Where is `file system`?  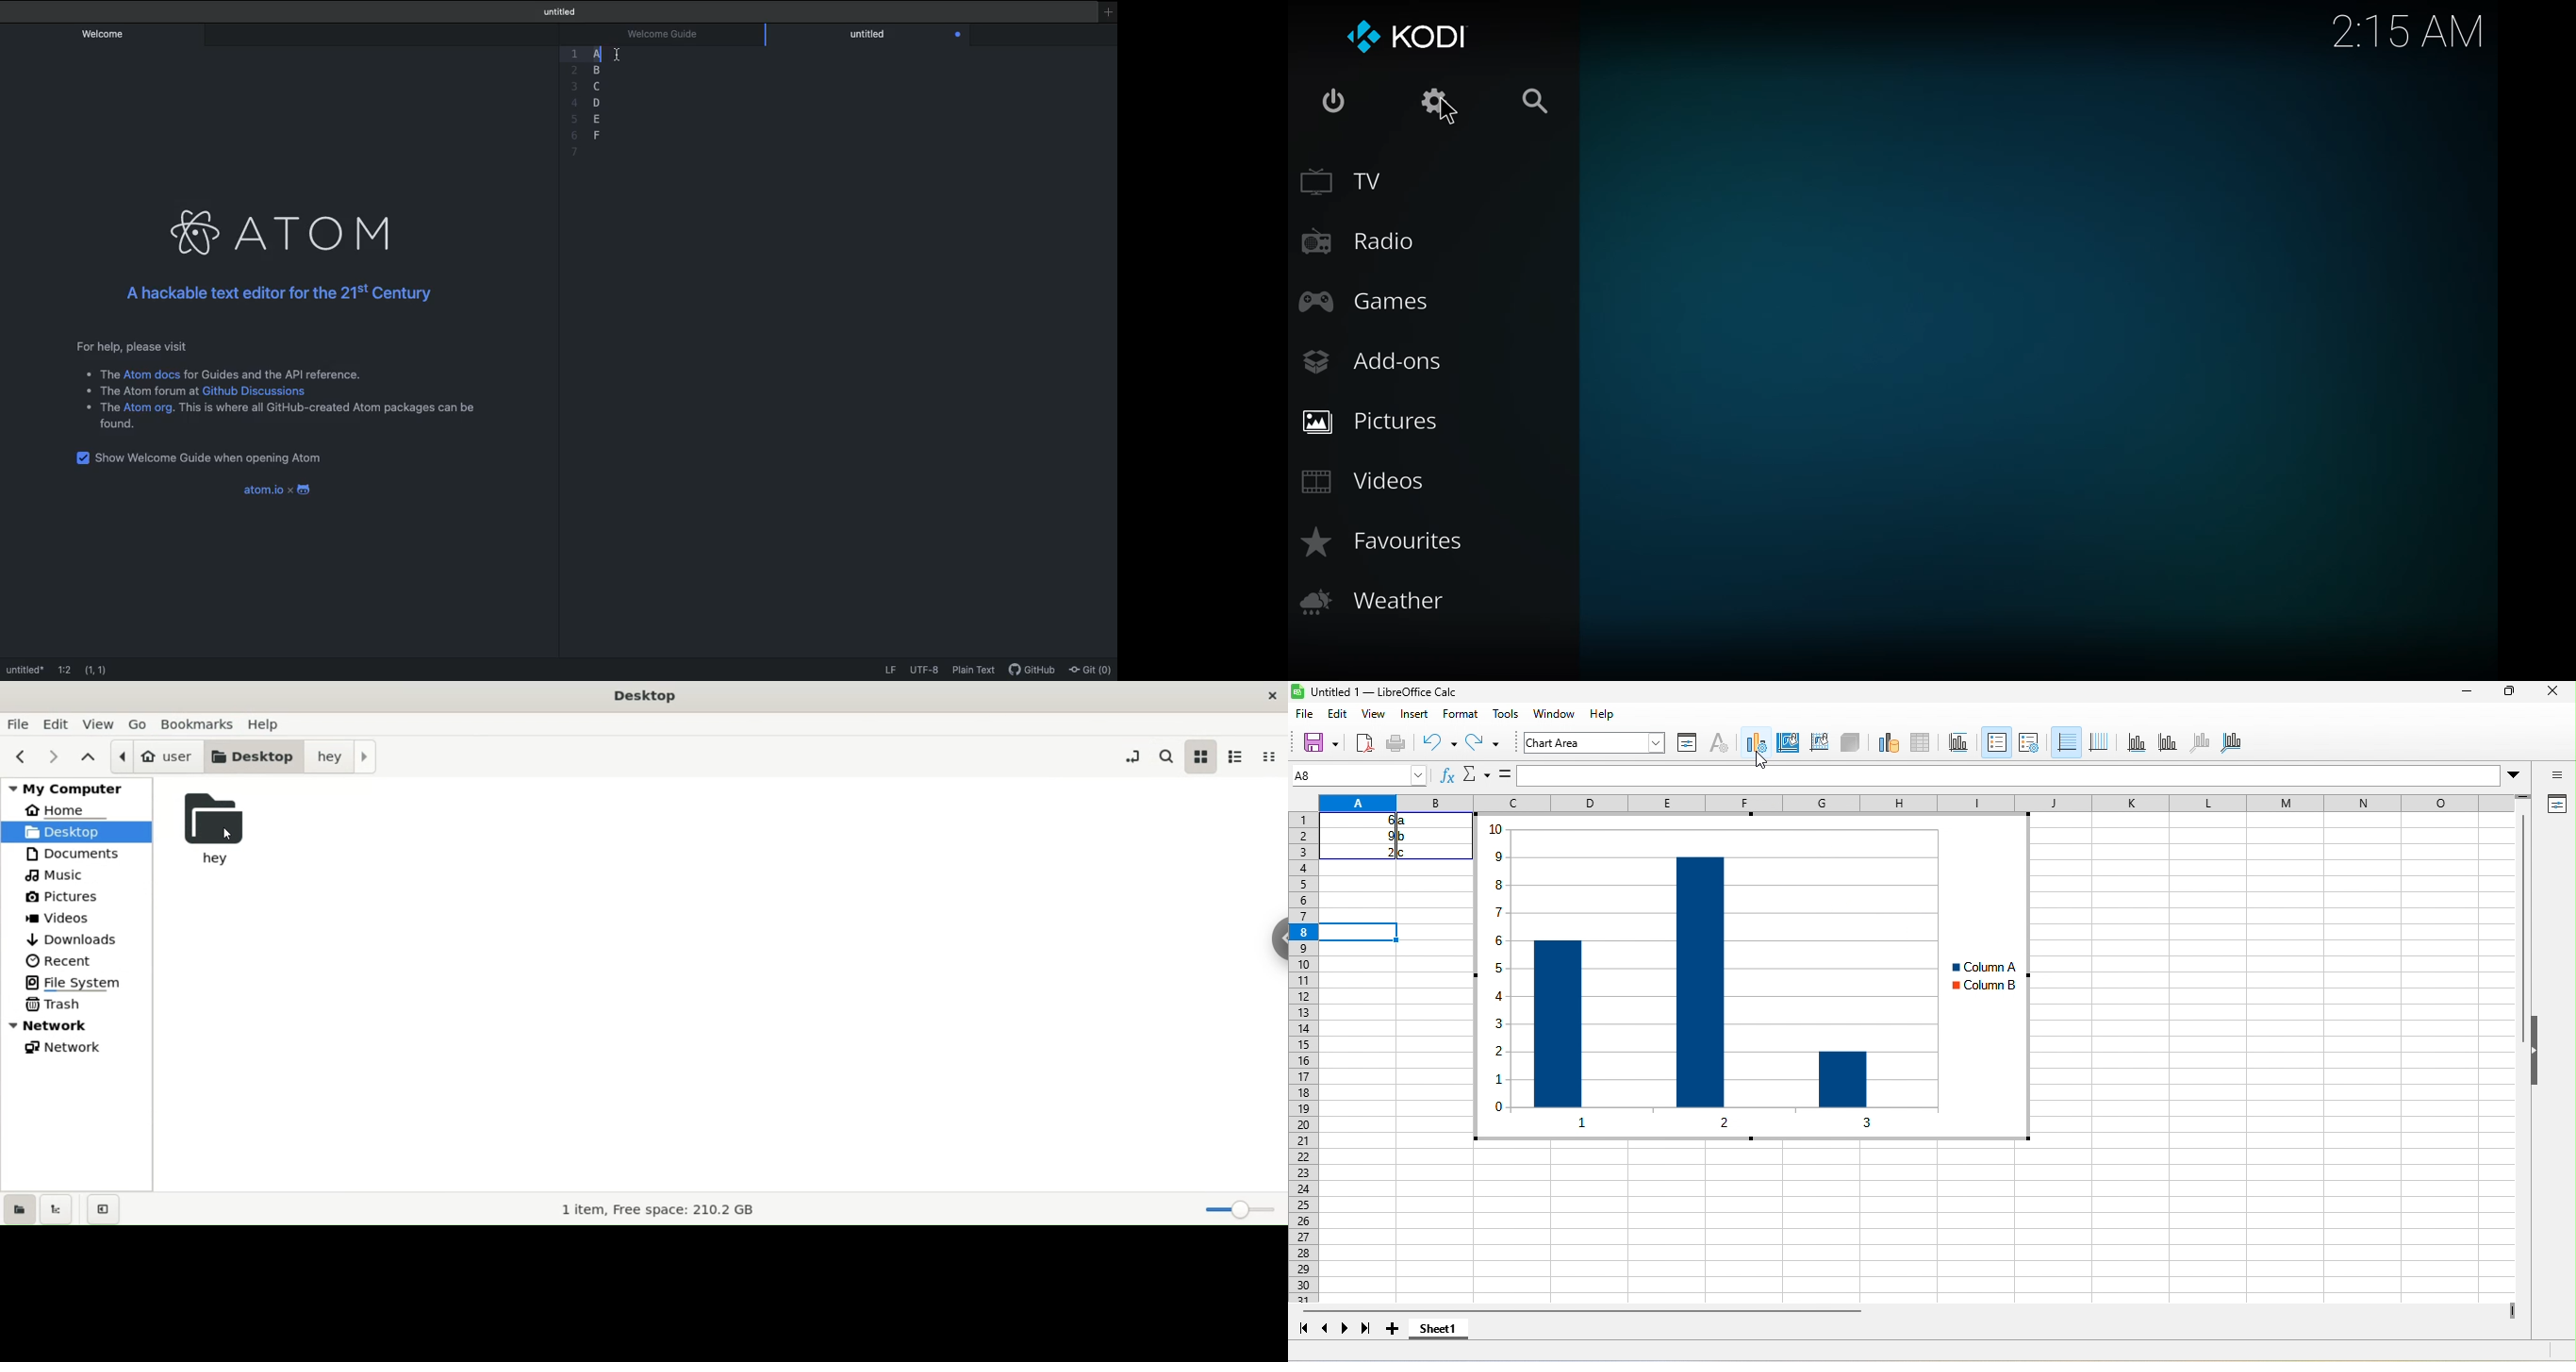 file system is located at coordinates (75, 984).